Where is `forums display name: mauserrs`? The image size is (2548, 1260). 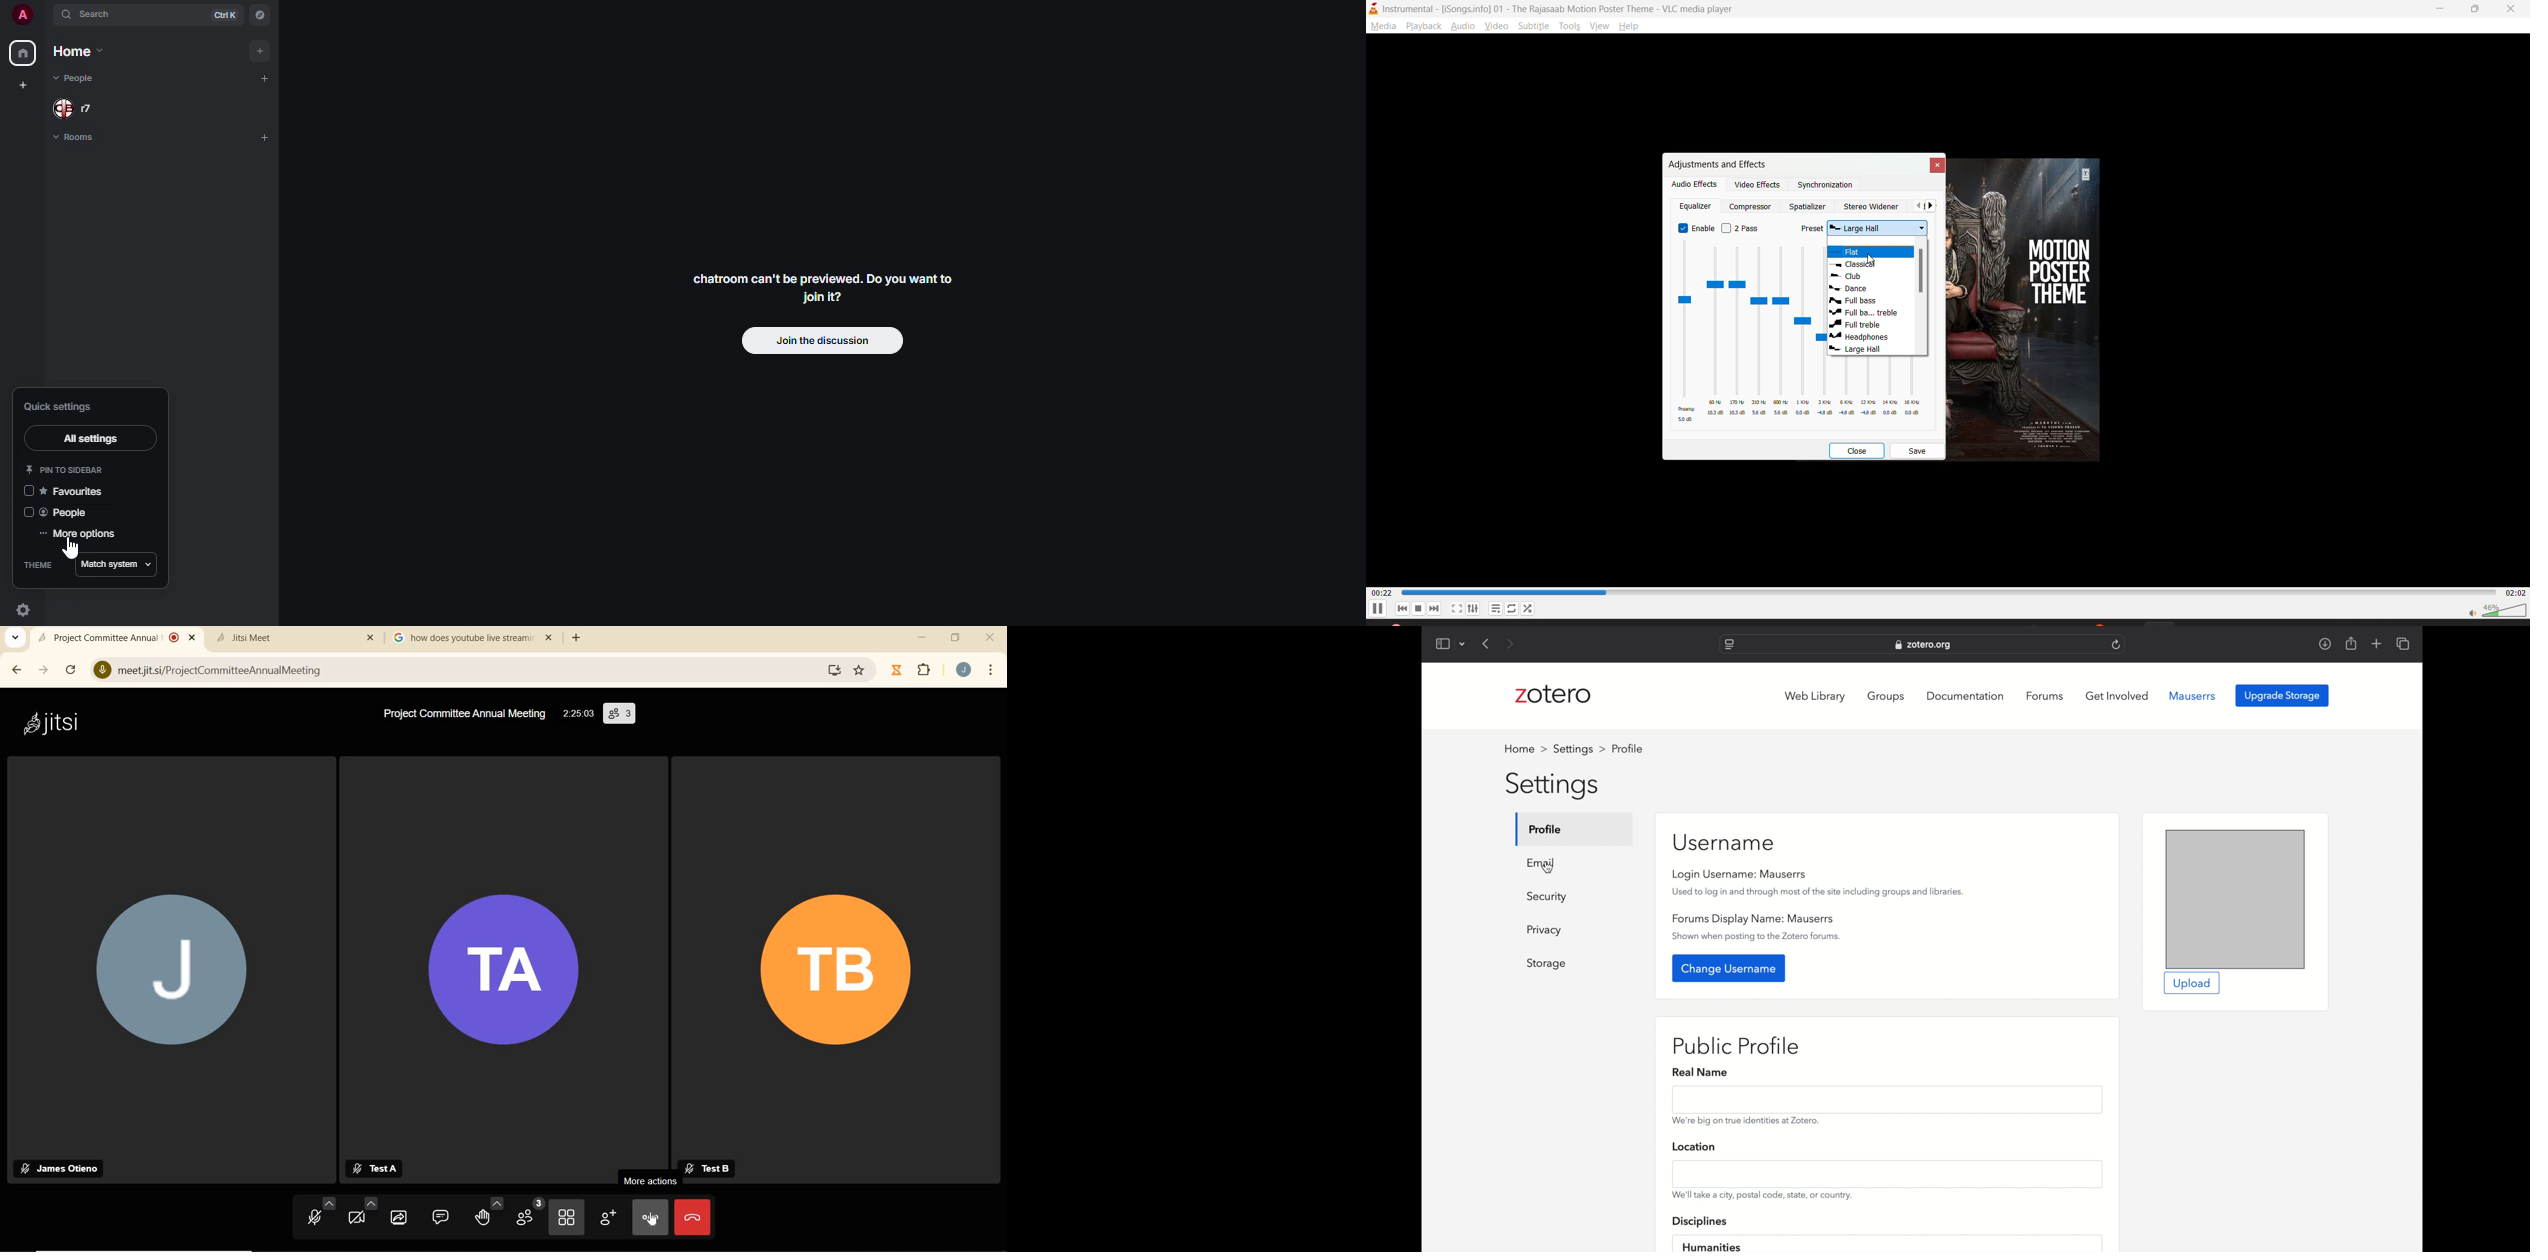
forums display name: mauserrs is located at coordinates (1753, 918).